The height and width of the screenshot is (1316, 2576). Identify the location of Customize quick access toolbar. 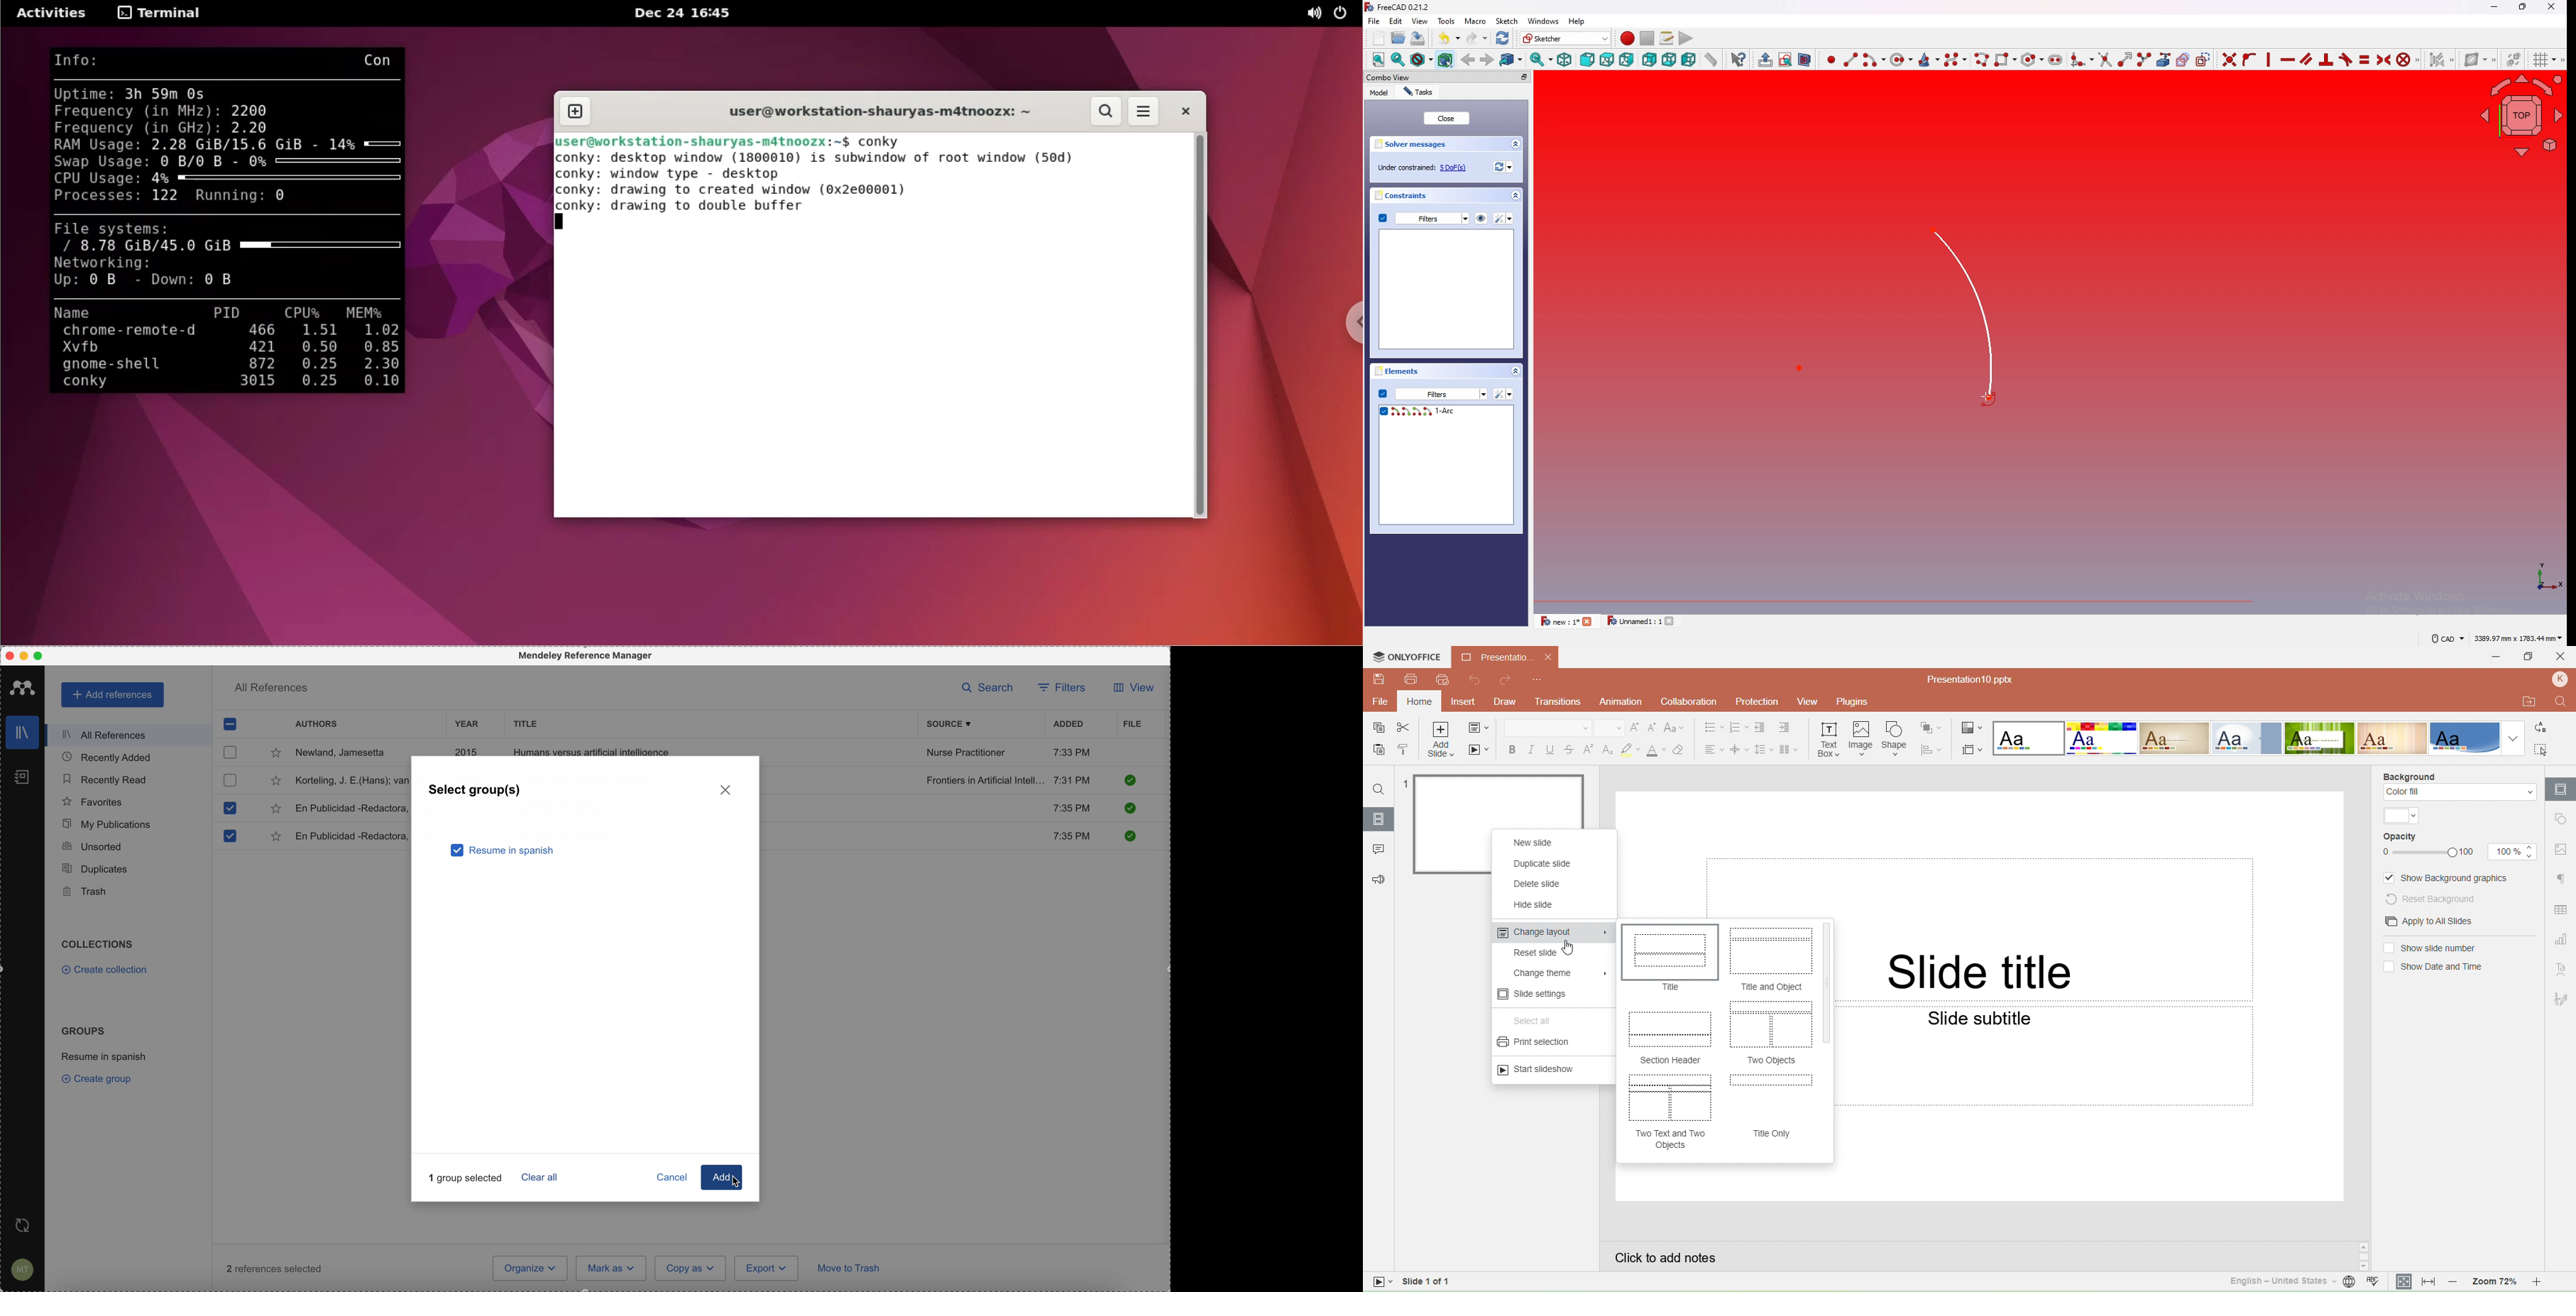
(1538, 680).